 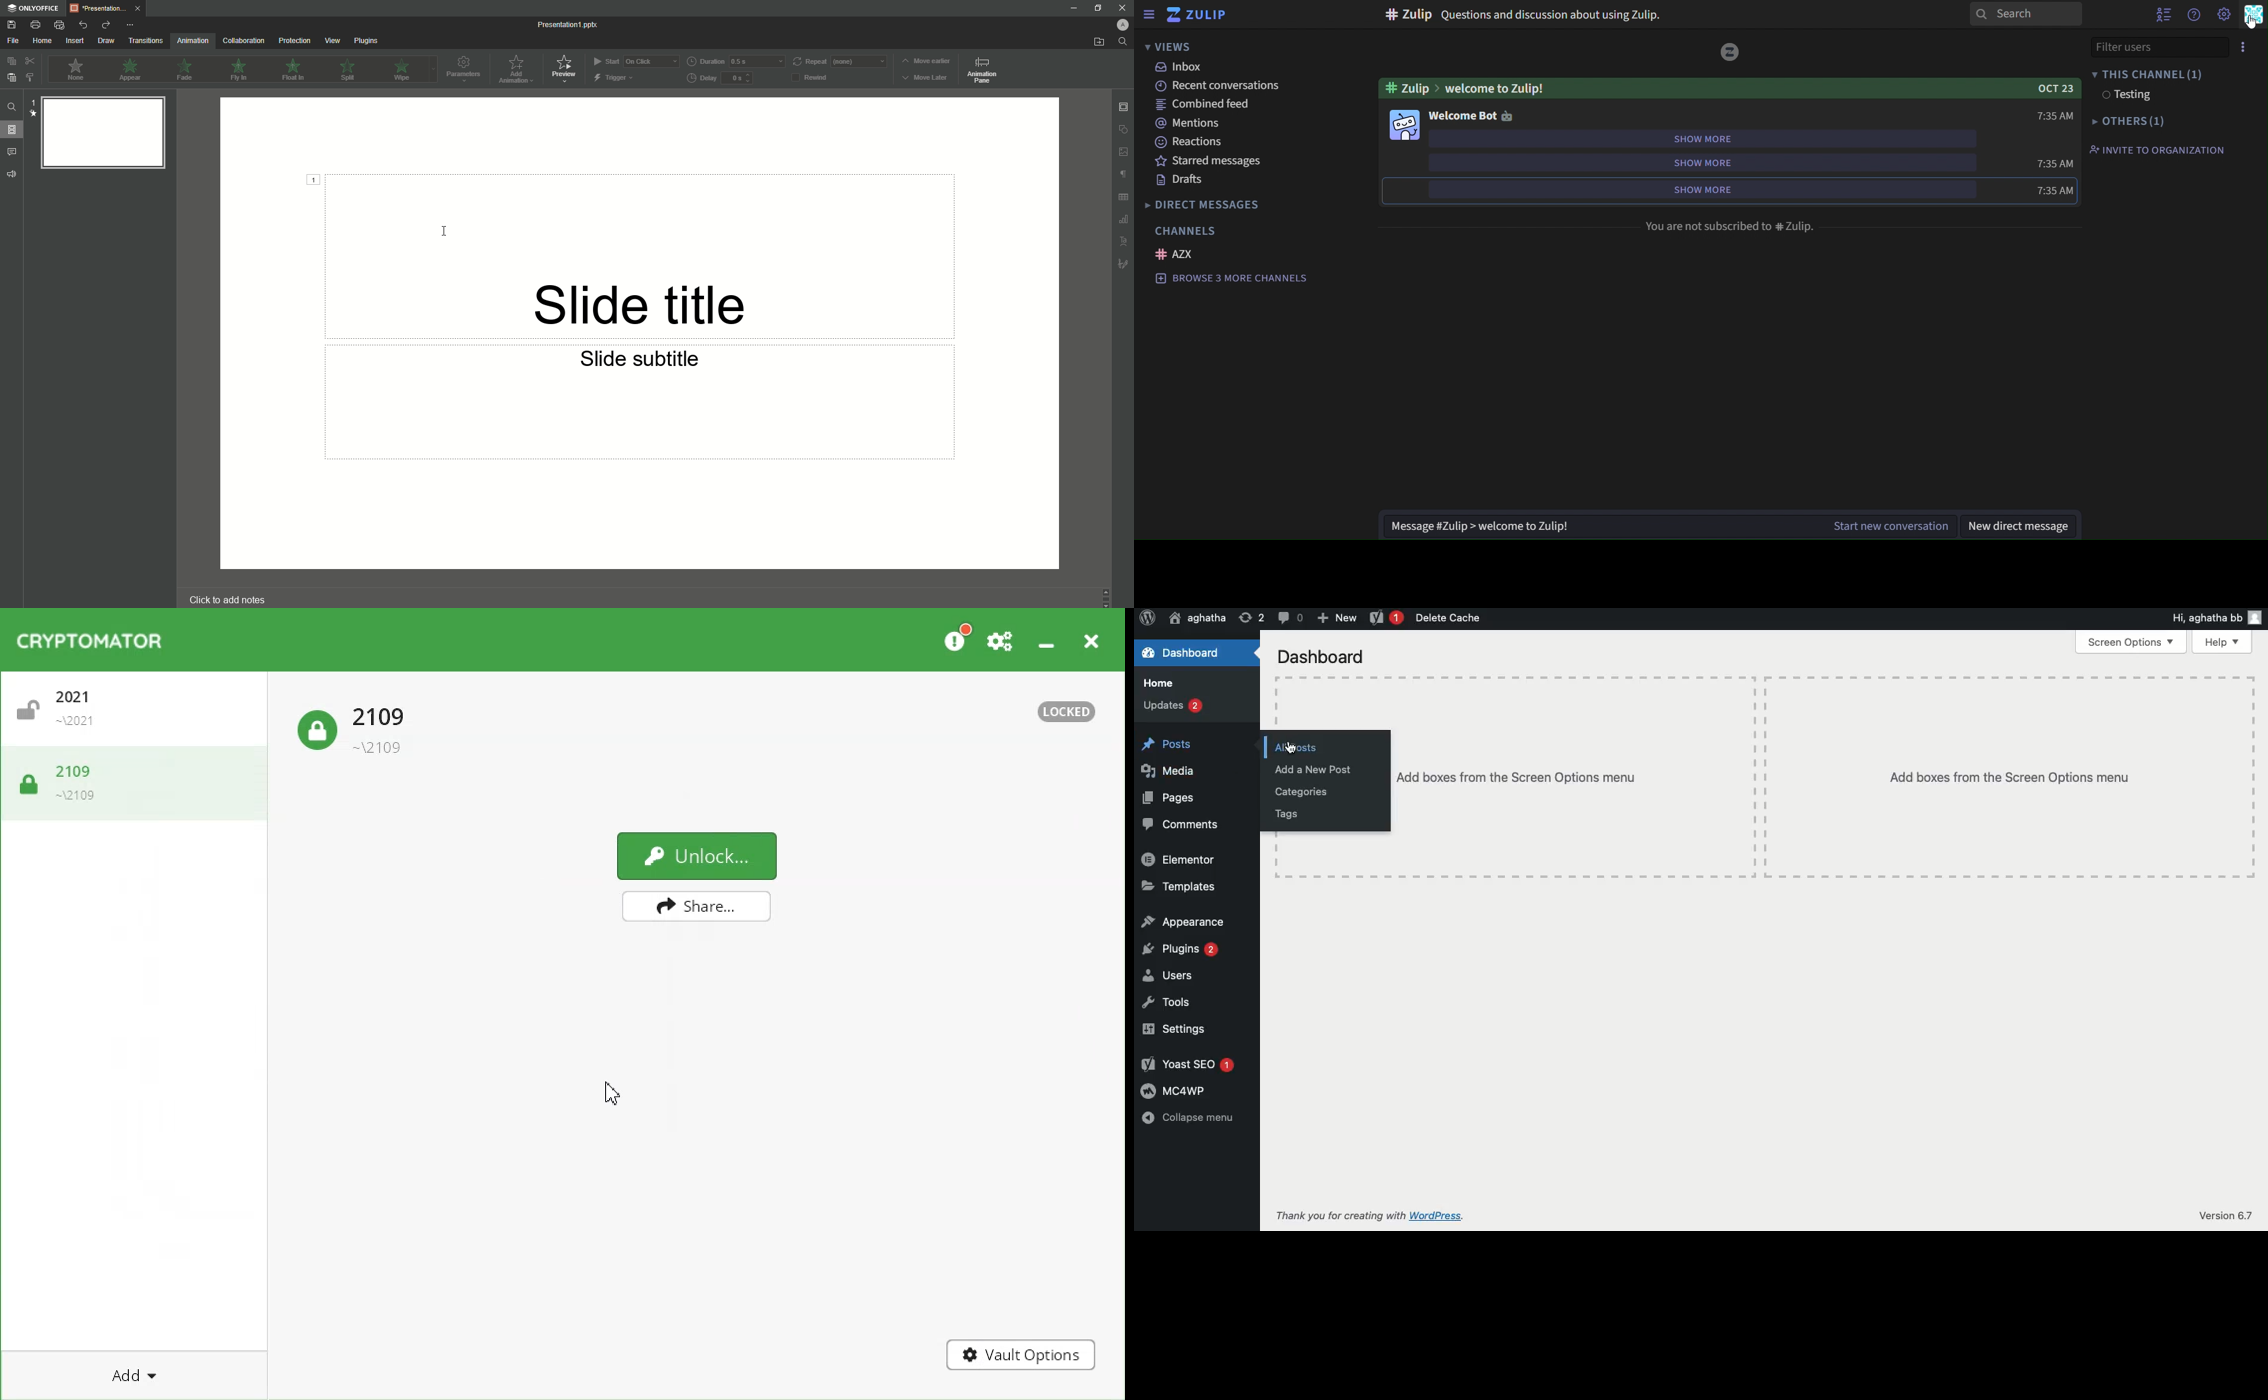 What do you see at coordinates (1313, 769) in the screenshot?
I see `Add a New Post` at bounding box center [1313, 769].